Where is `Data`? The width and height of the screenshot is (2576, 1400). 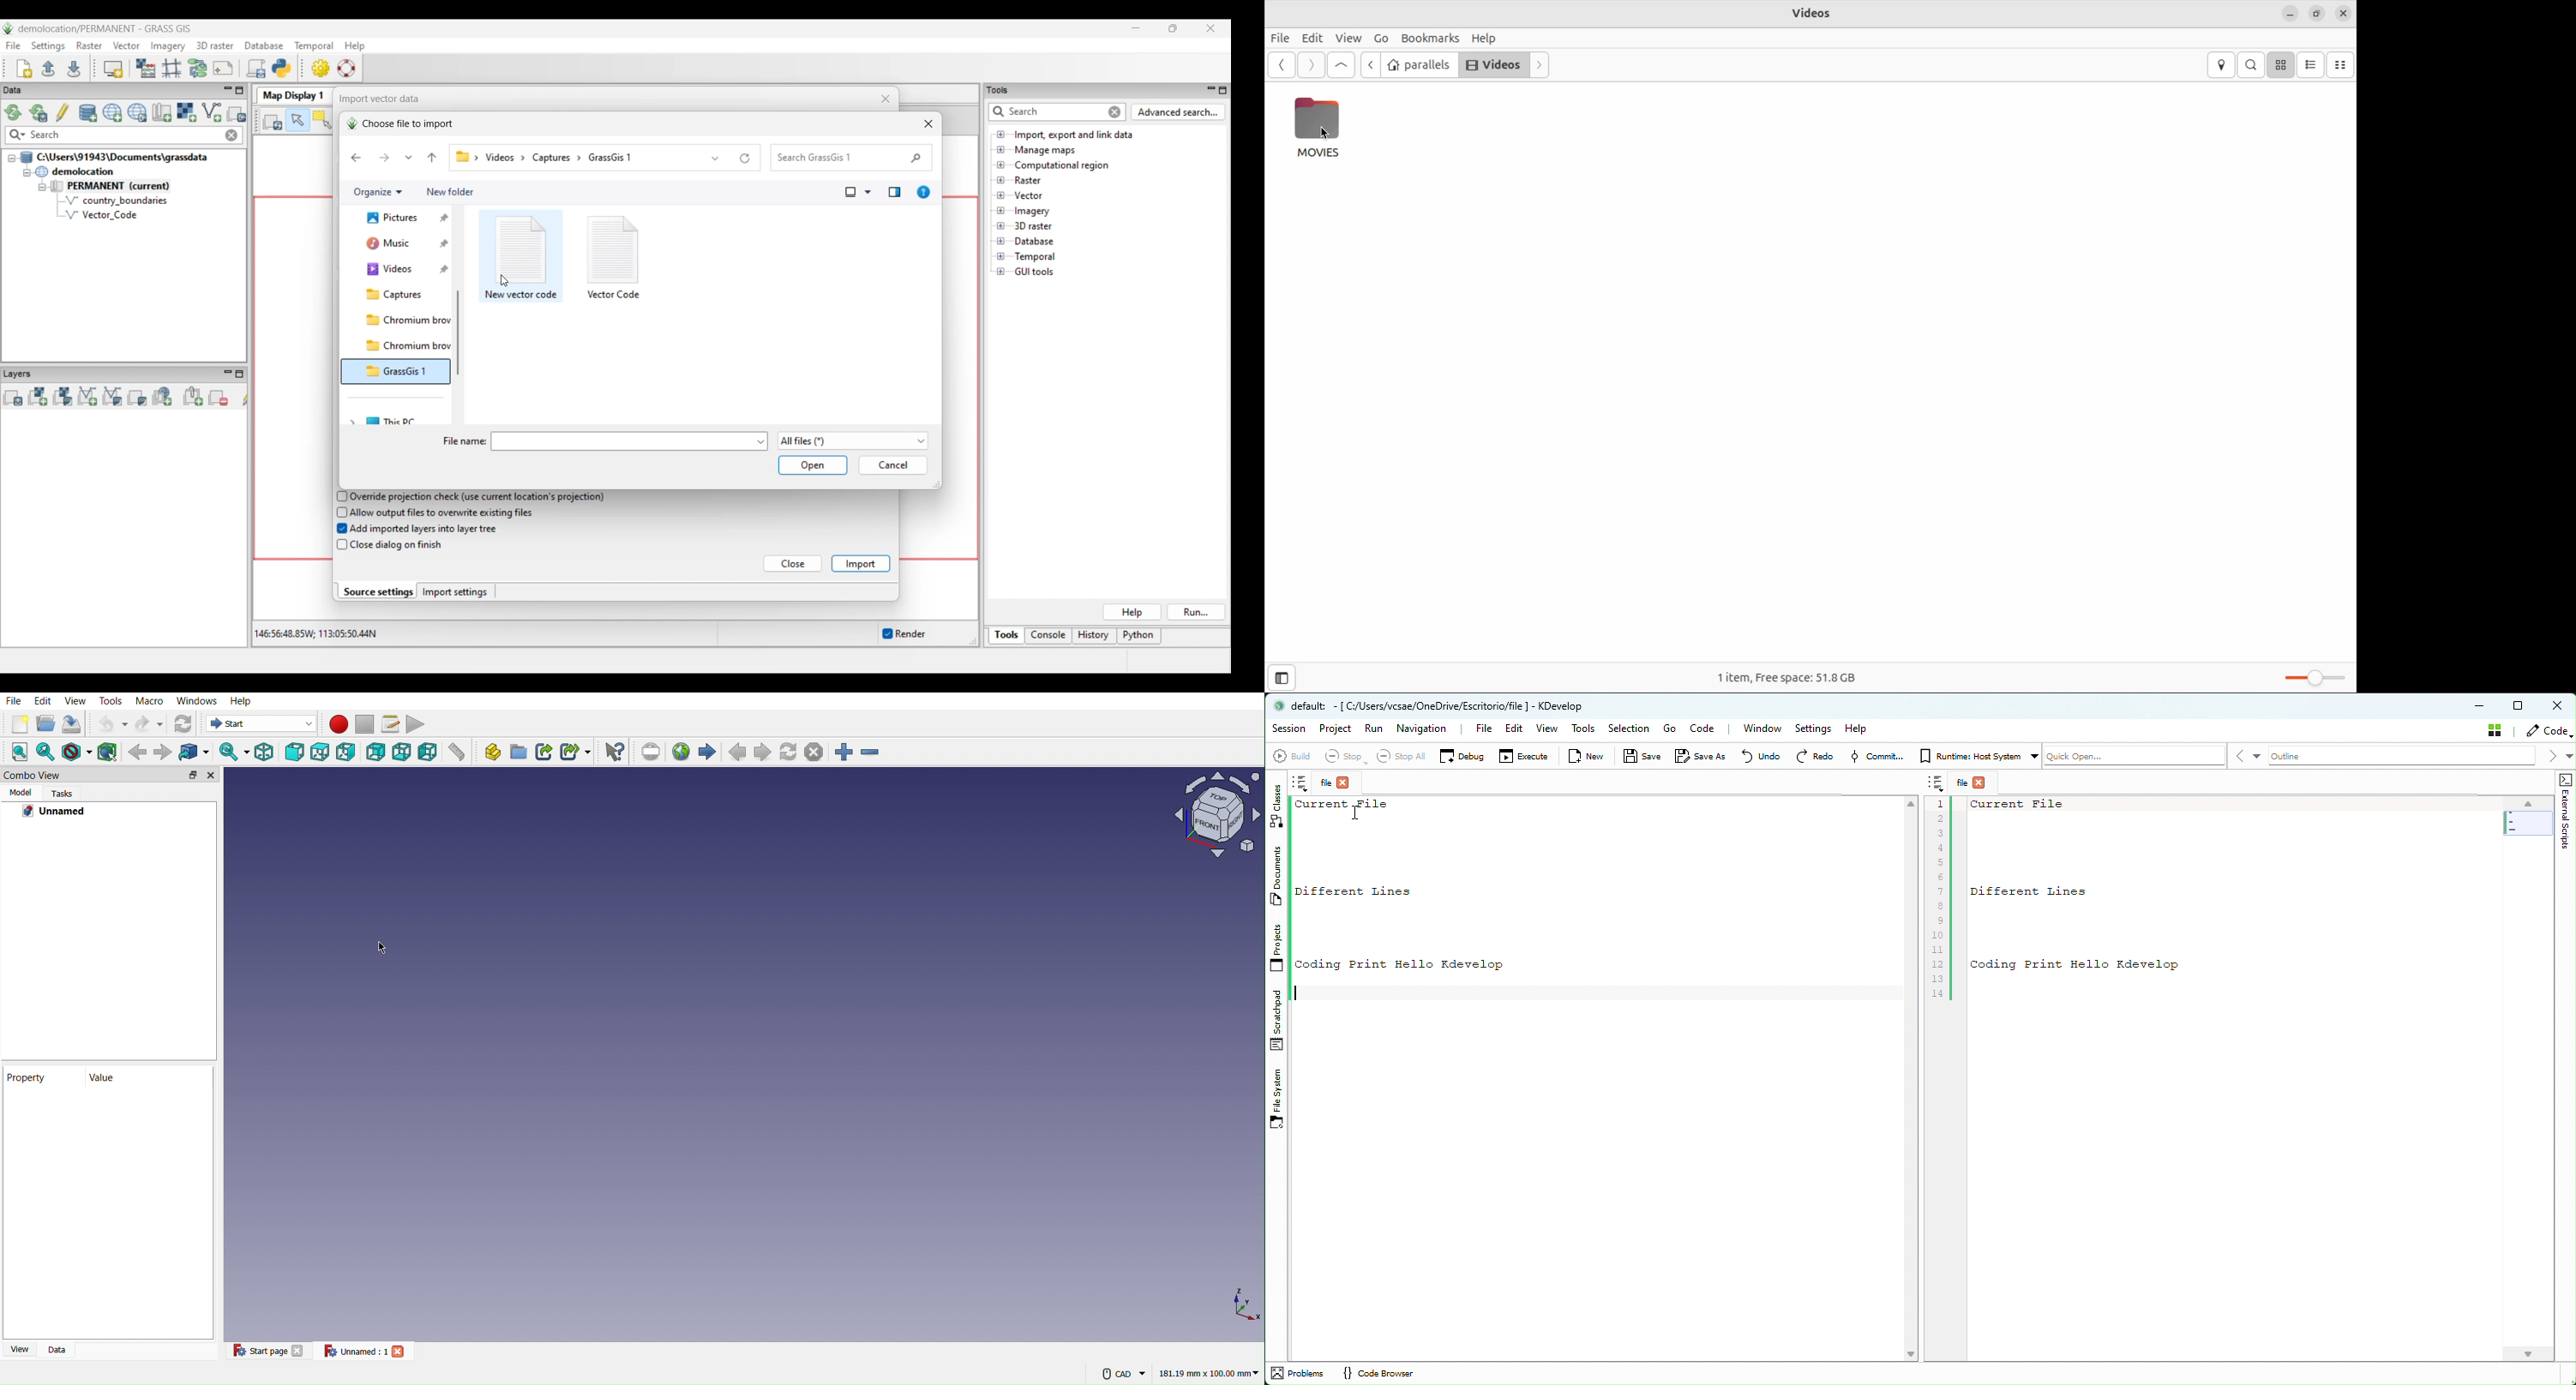
Data is located at coordinates (61, 1351).